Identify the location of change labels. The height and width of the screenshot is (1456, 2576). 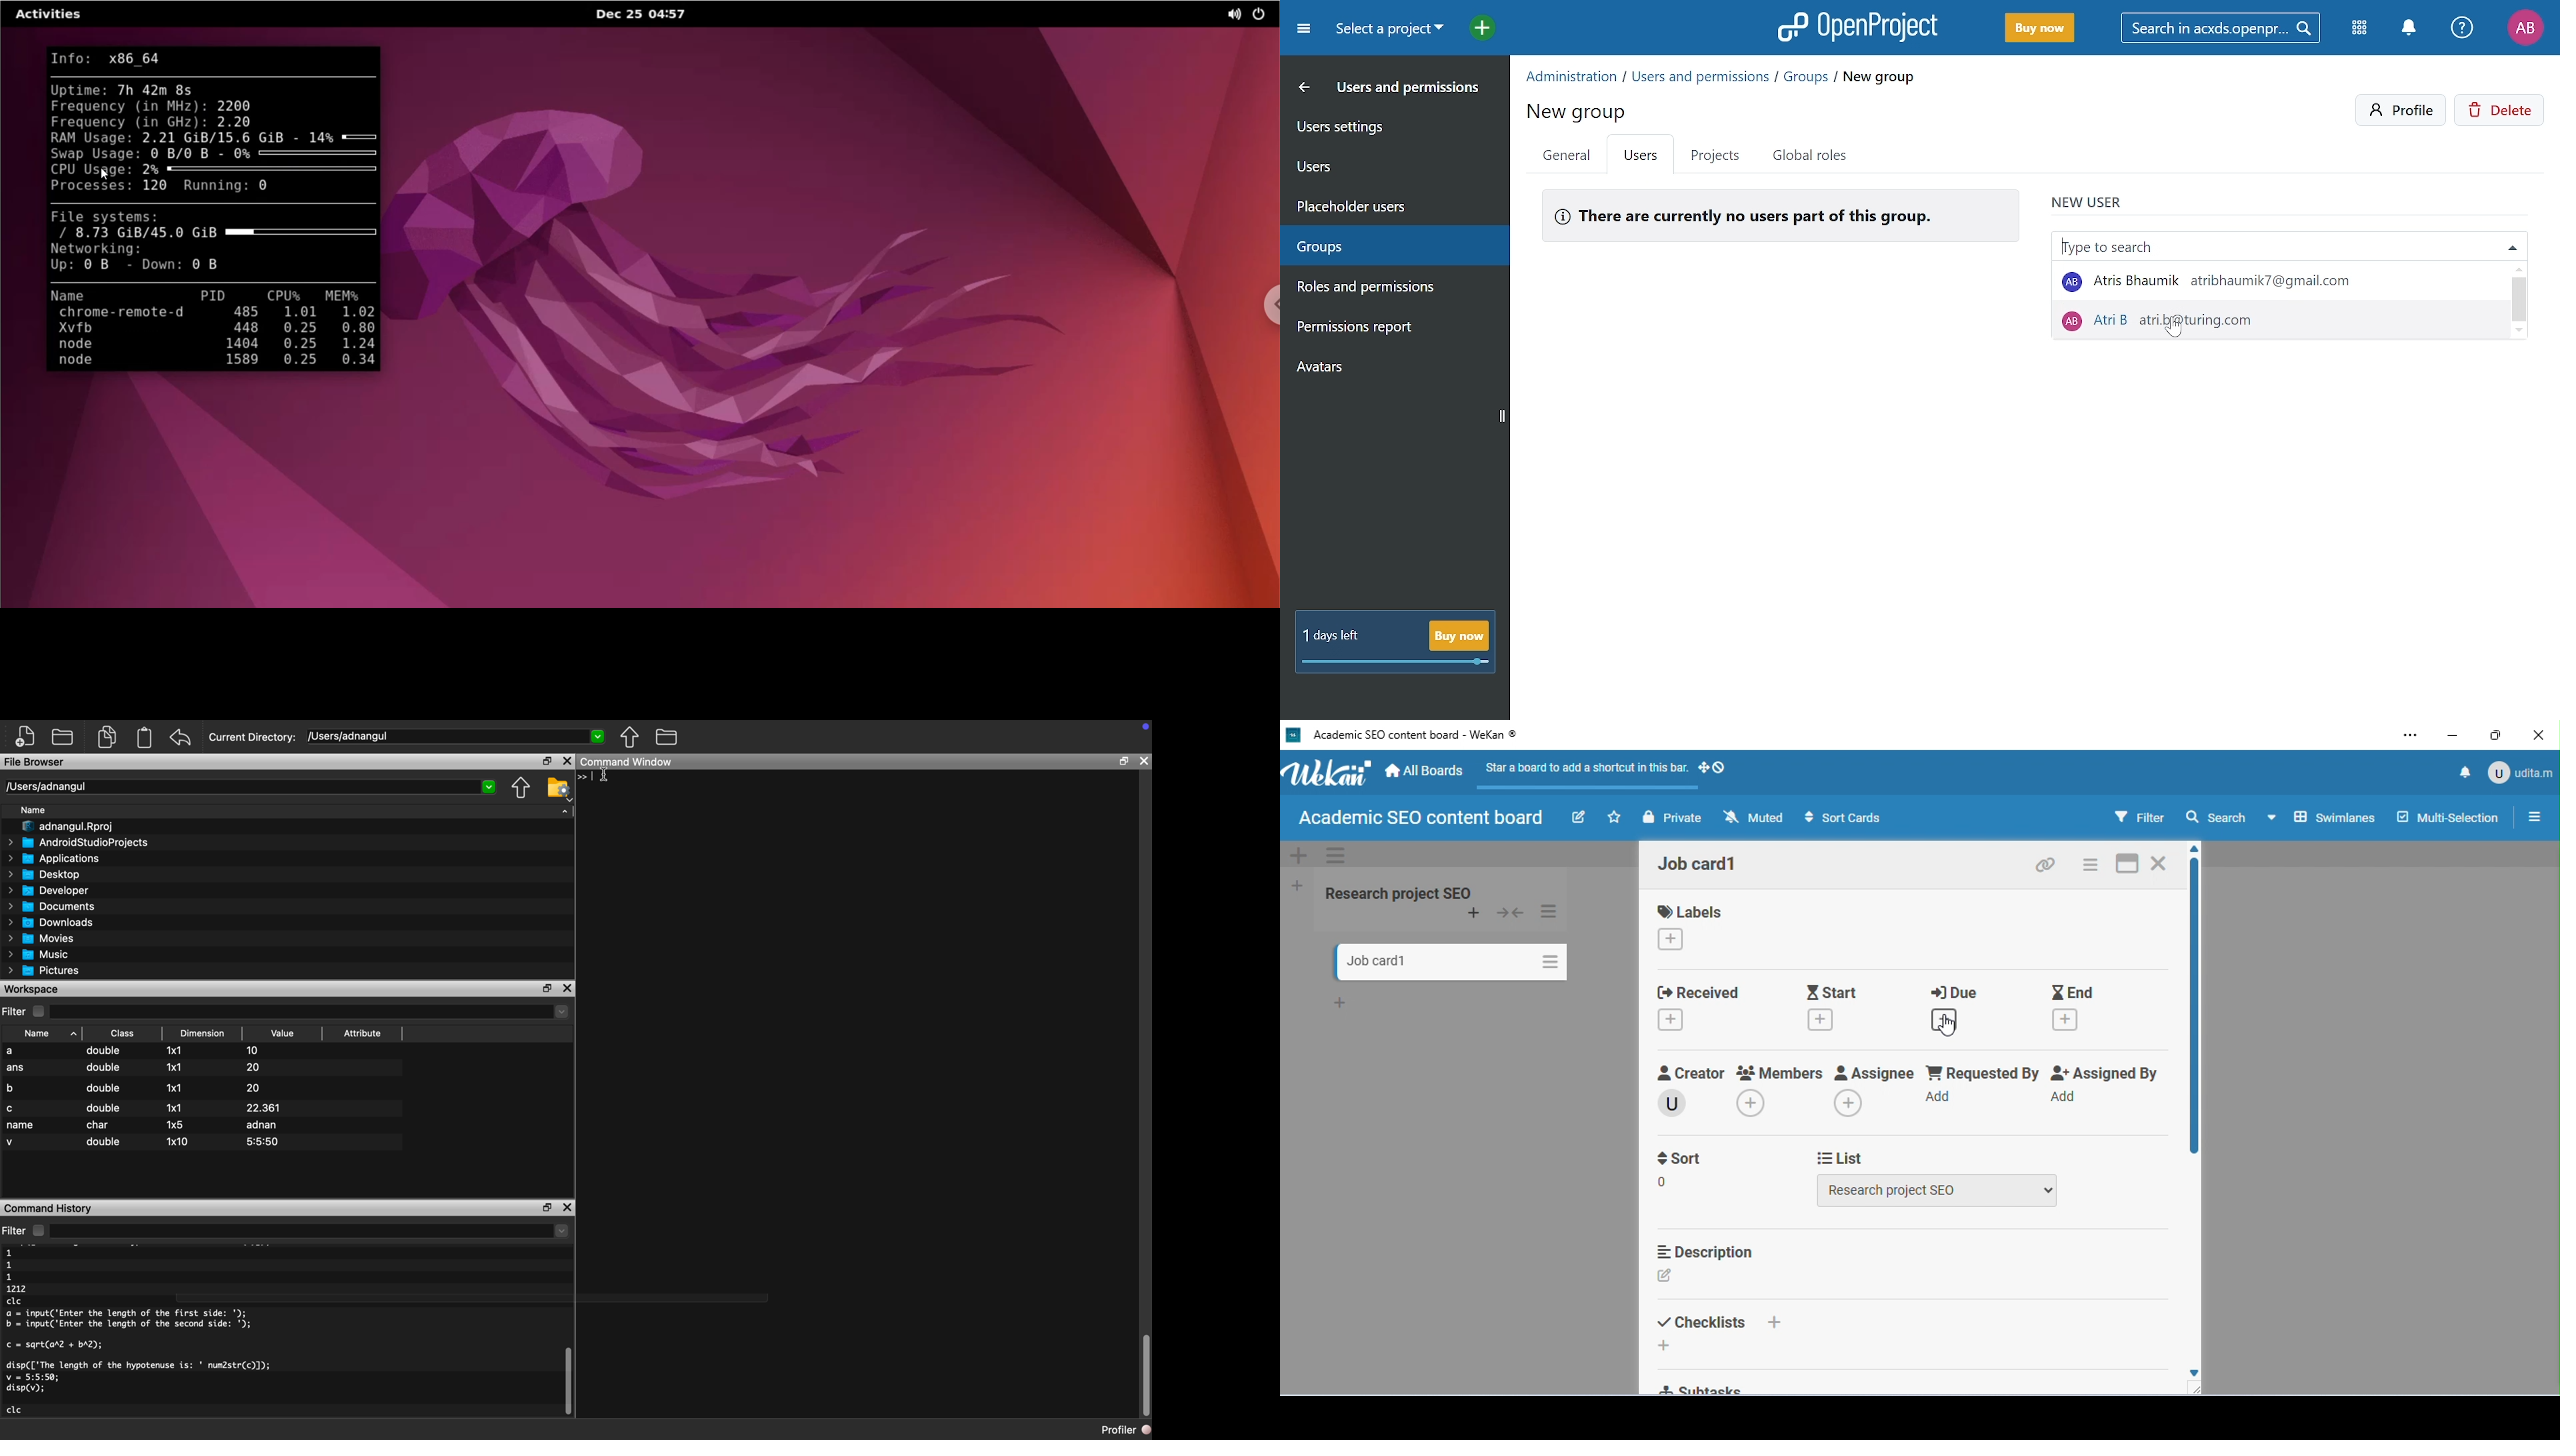
(1671, 939).